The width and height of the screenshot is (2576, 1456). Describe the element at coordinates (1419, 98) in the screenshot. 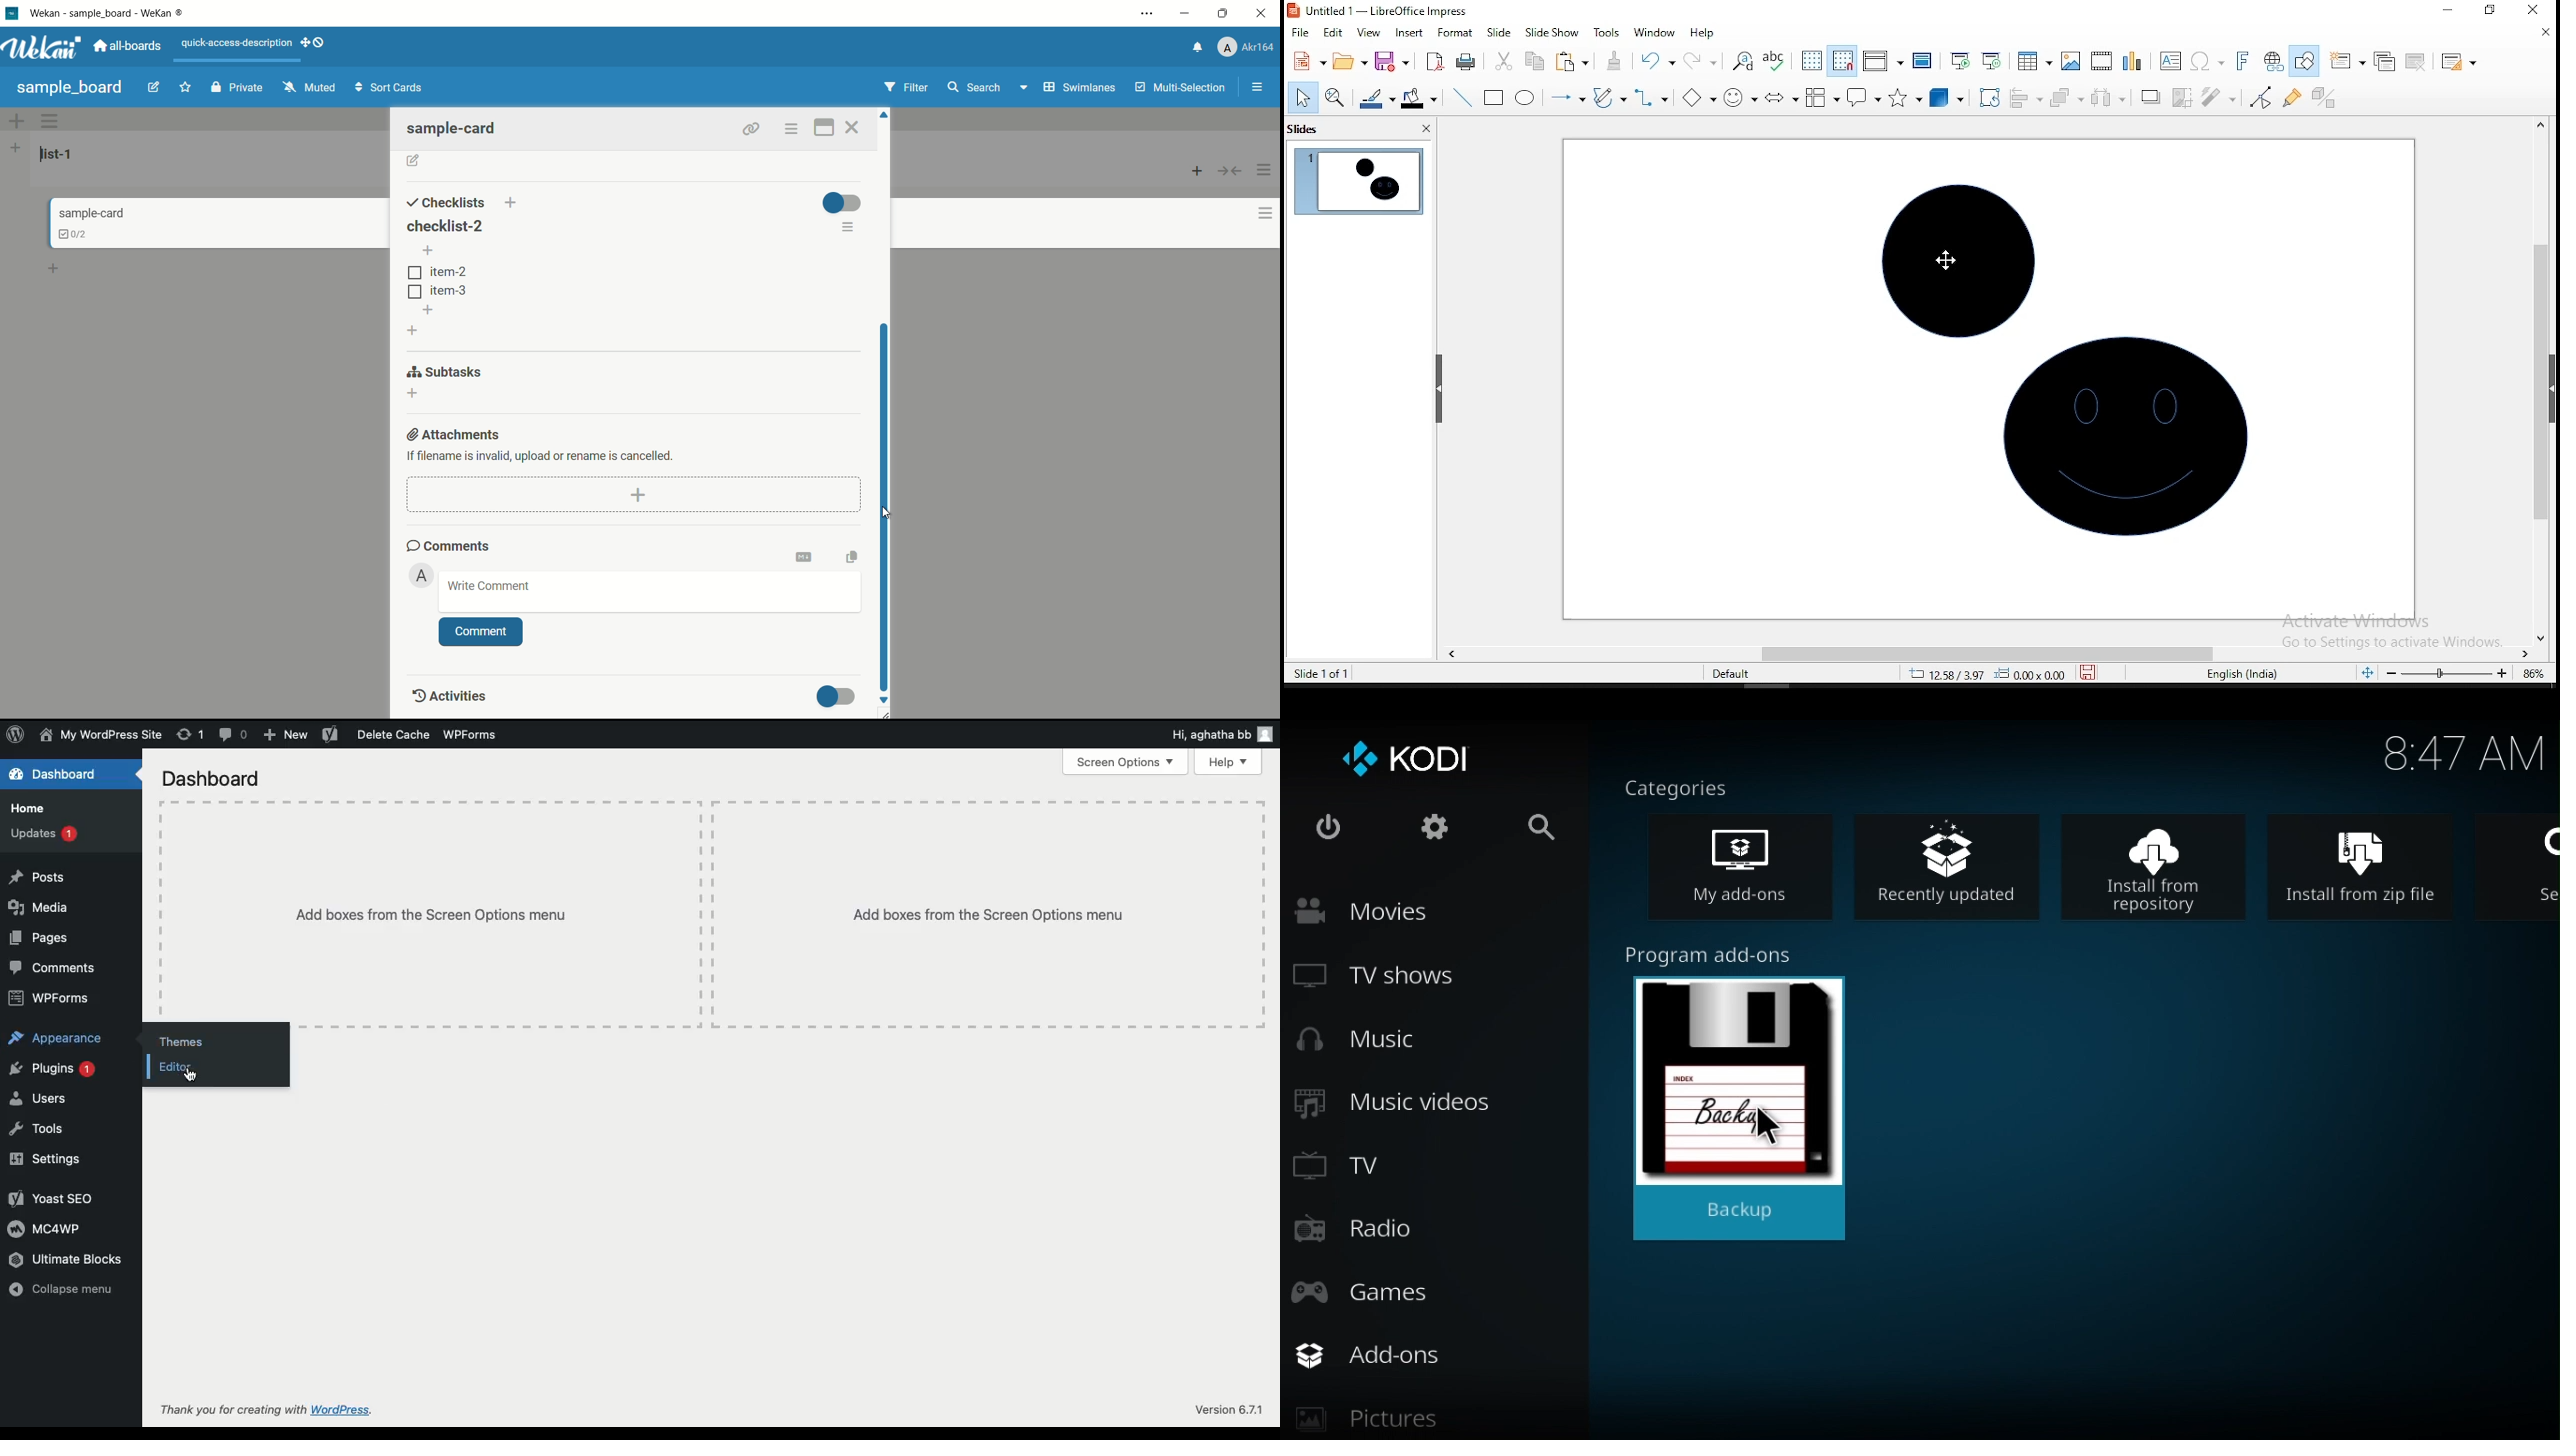

I see `paint bucket tool` at that location.